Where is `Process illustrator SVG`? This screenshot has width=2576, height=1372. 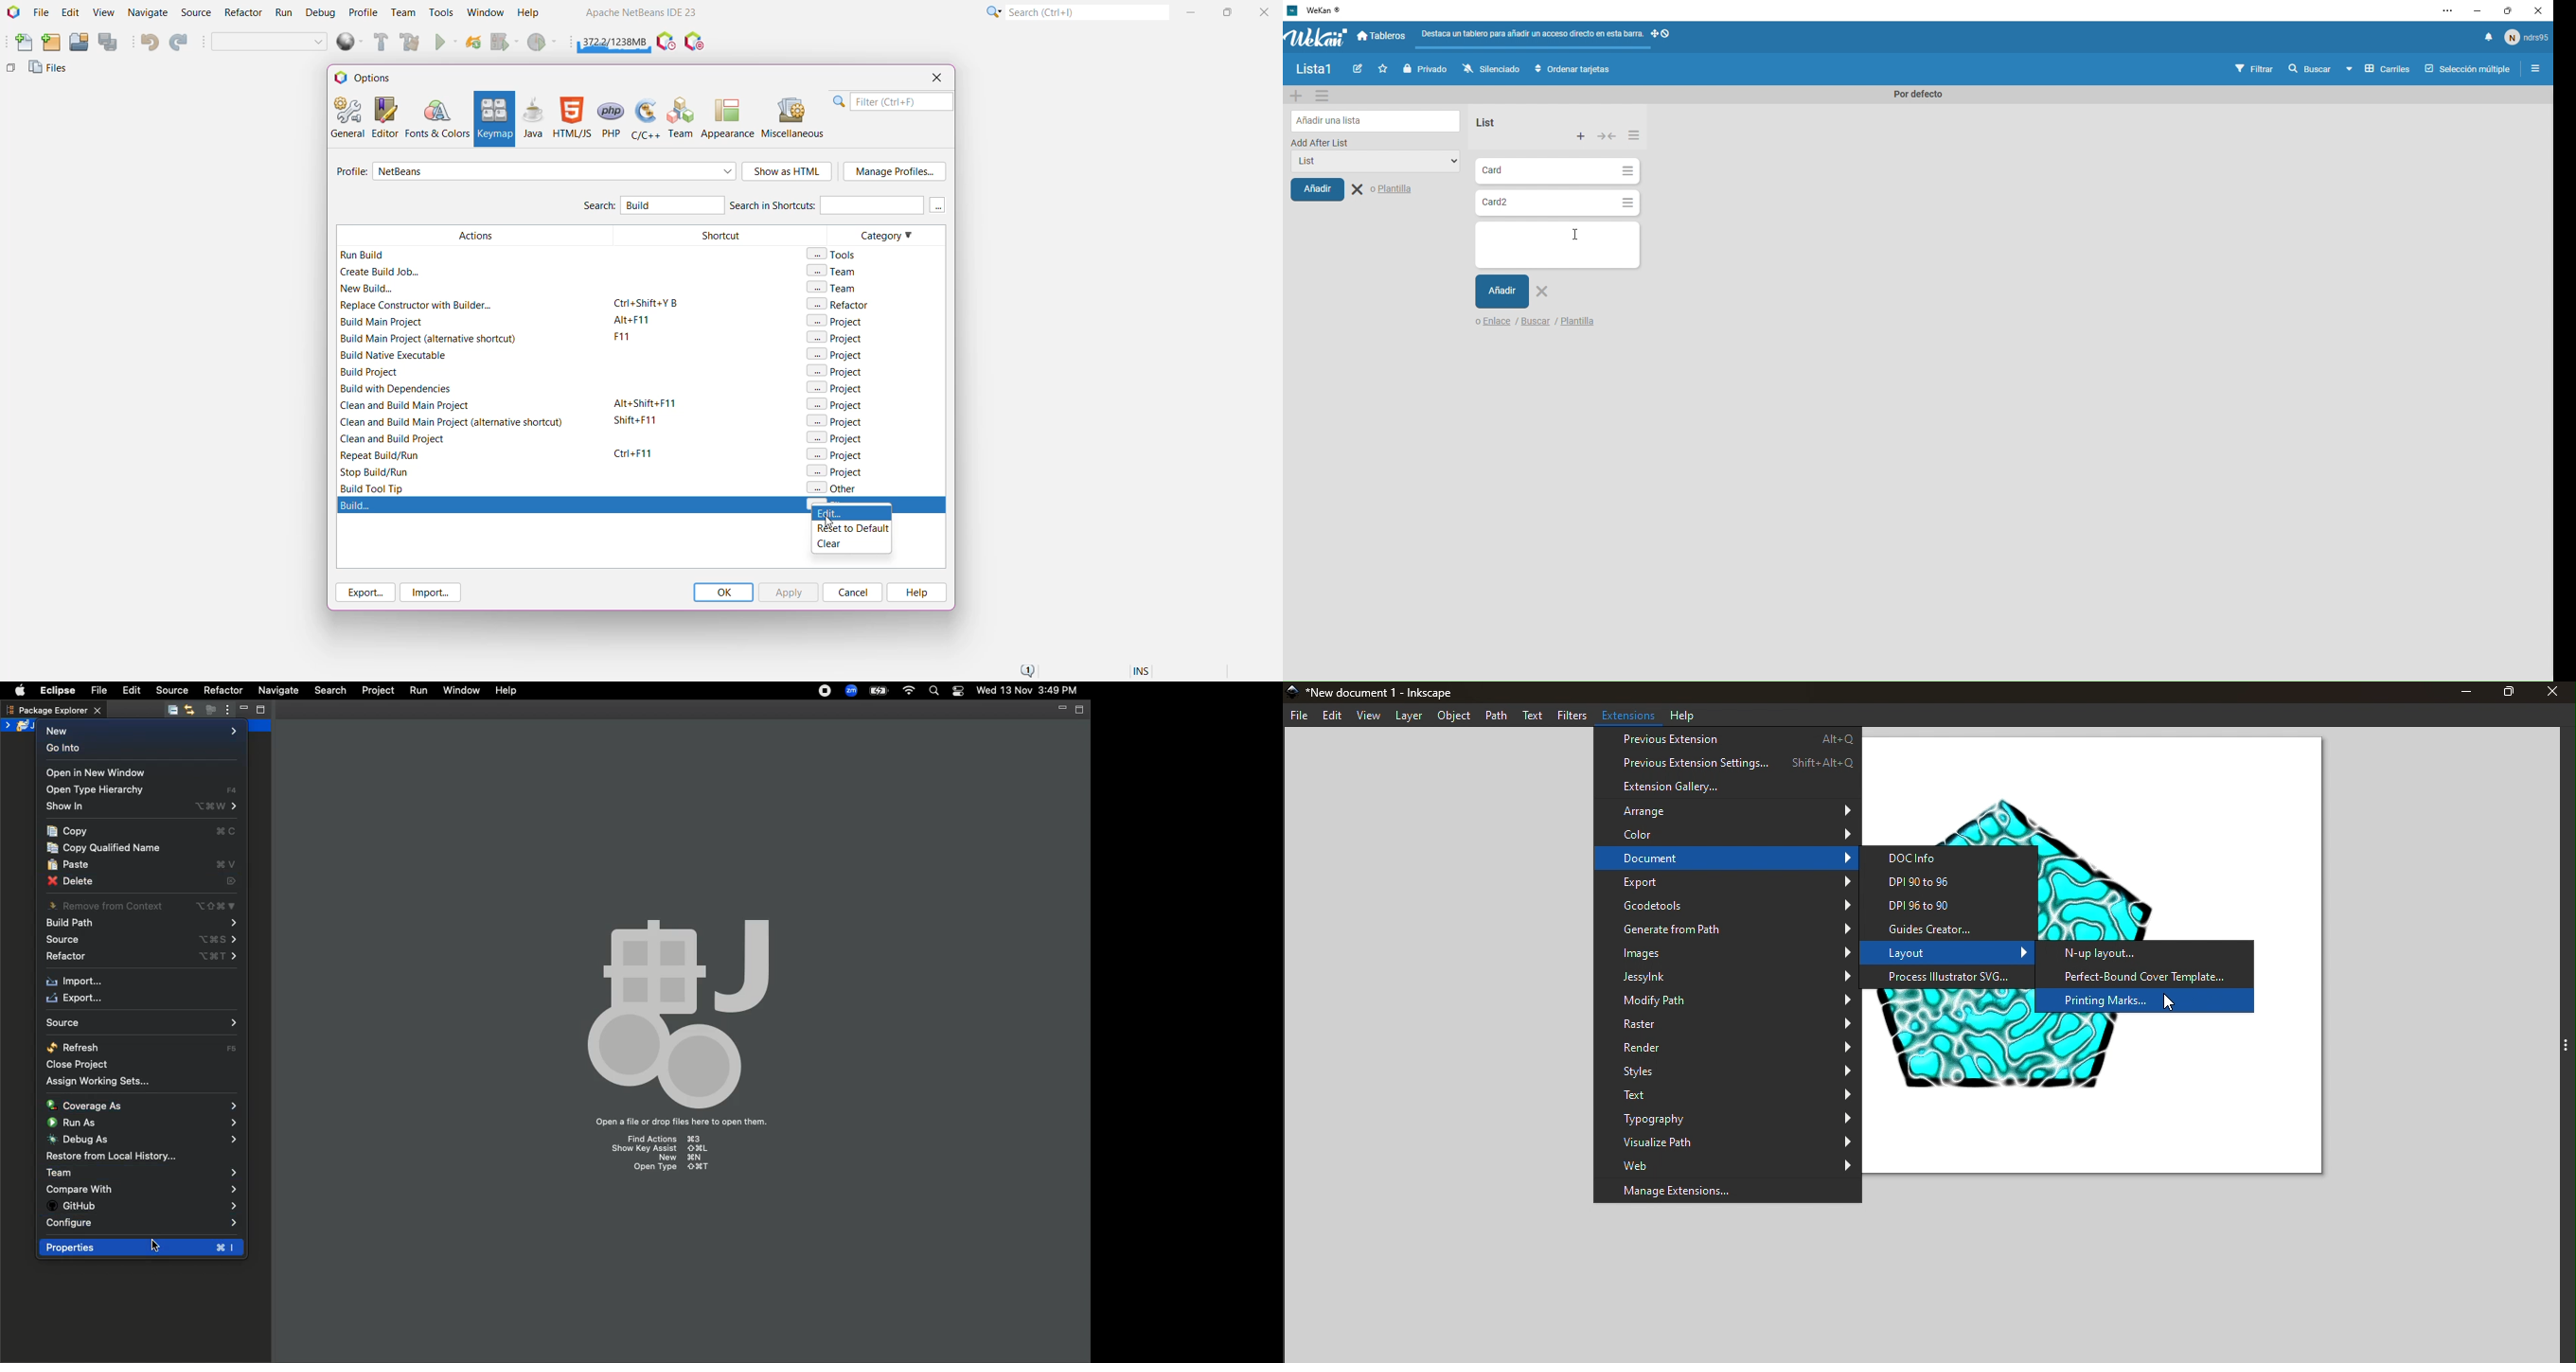 Process illustrator SVG is located at coordinates (1950, 979).